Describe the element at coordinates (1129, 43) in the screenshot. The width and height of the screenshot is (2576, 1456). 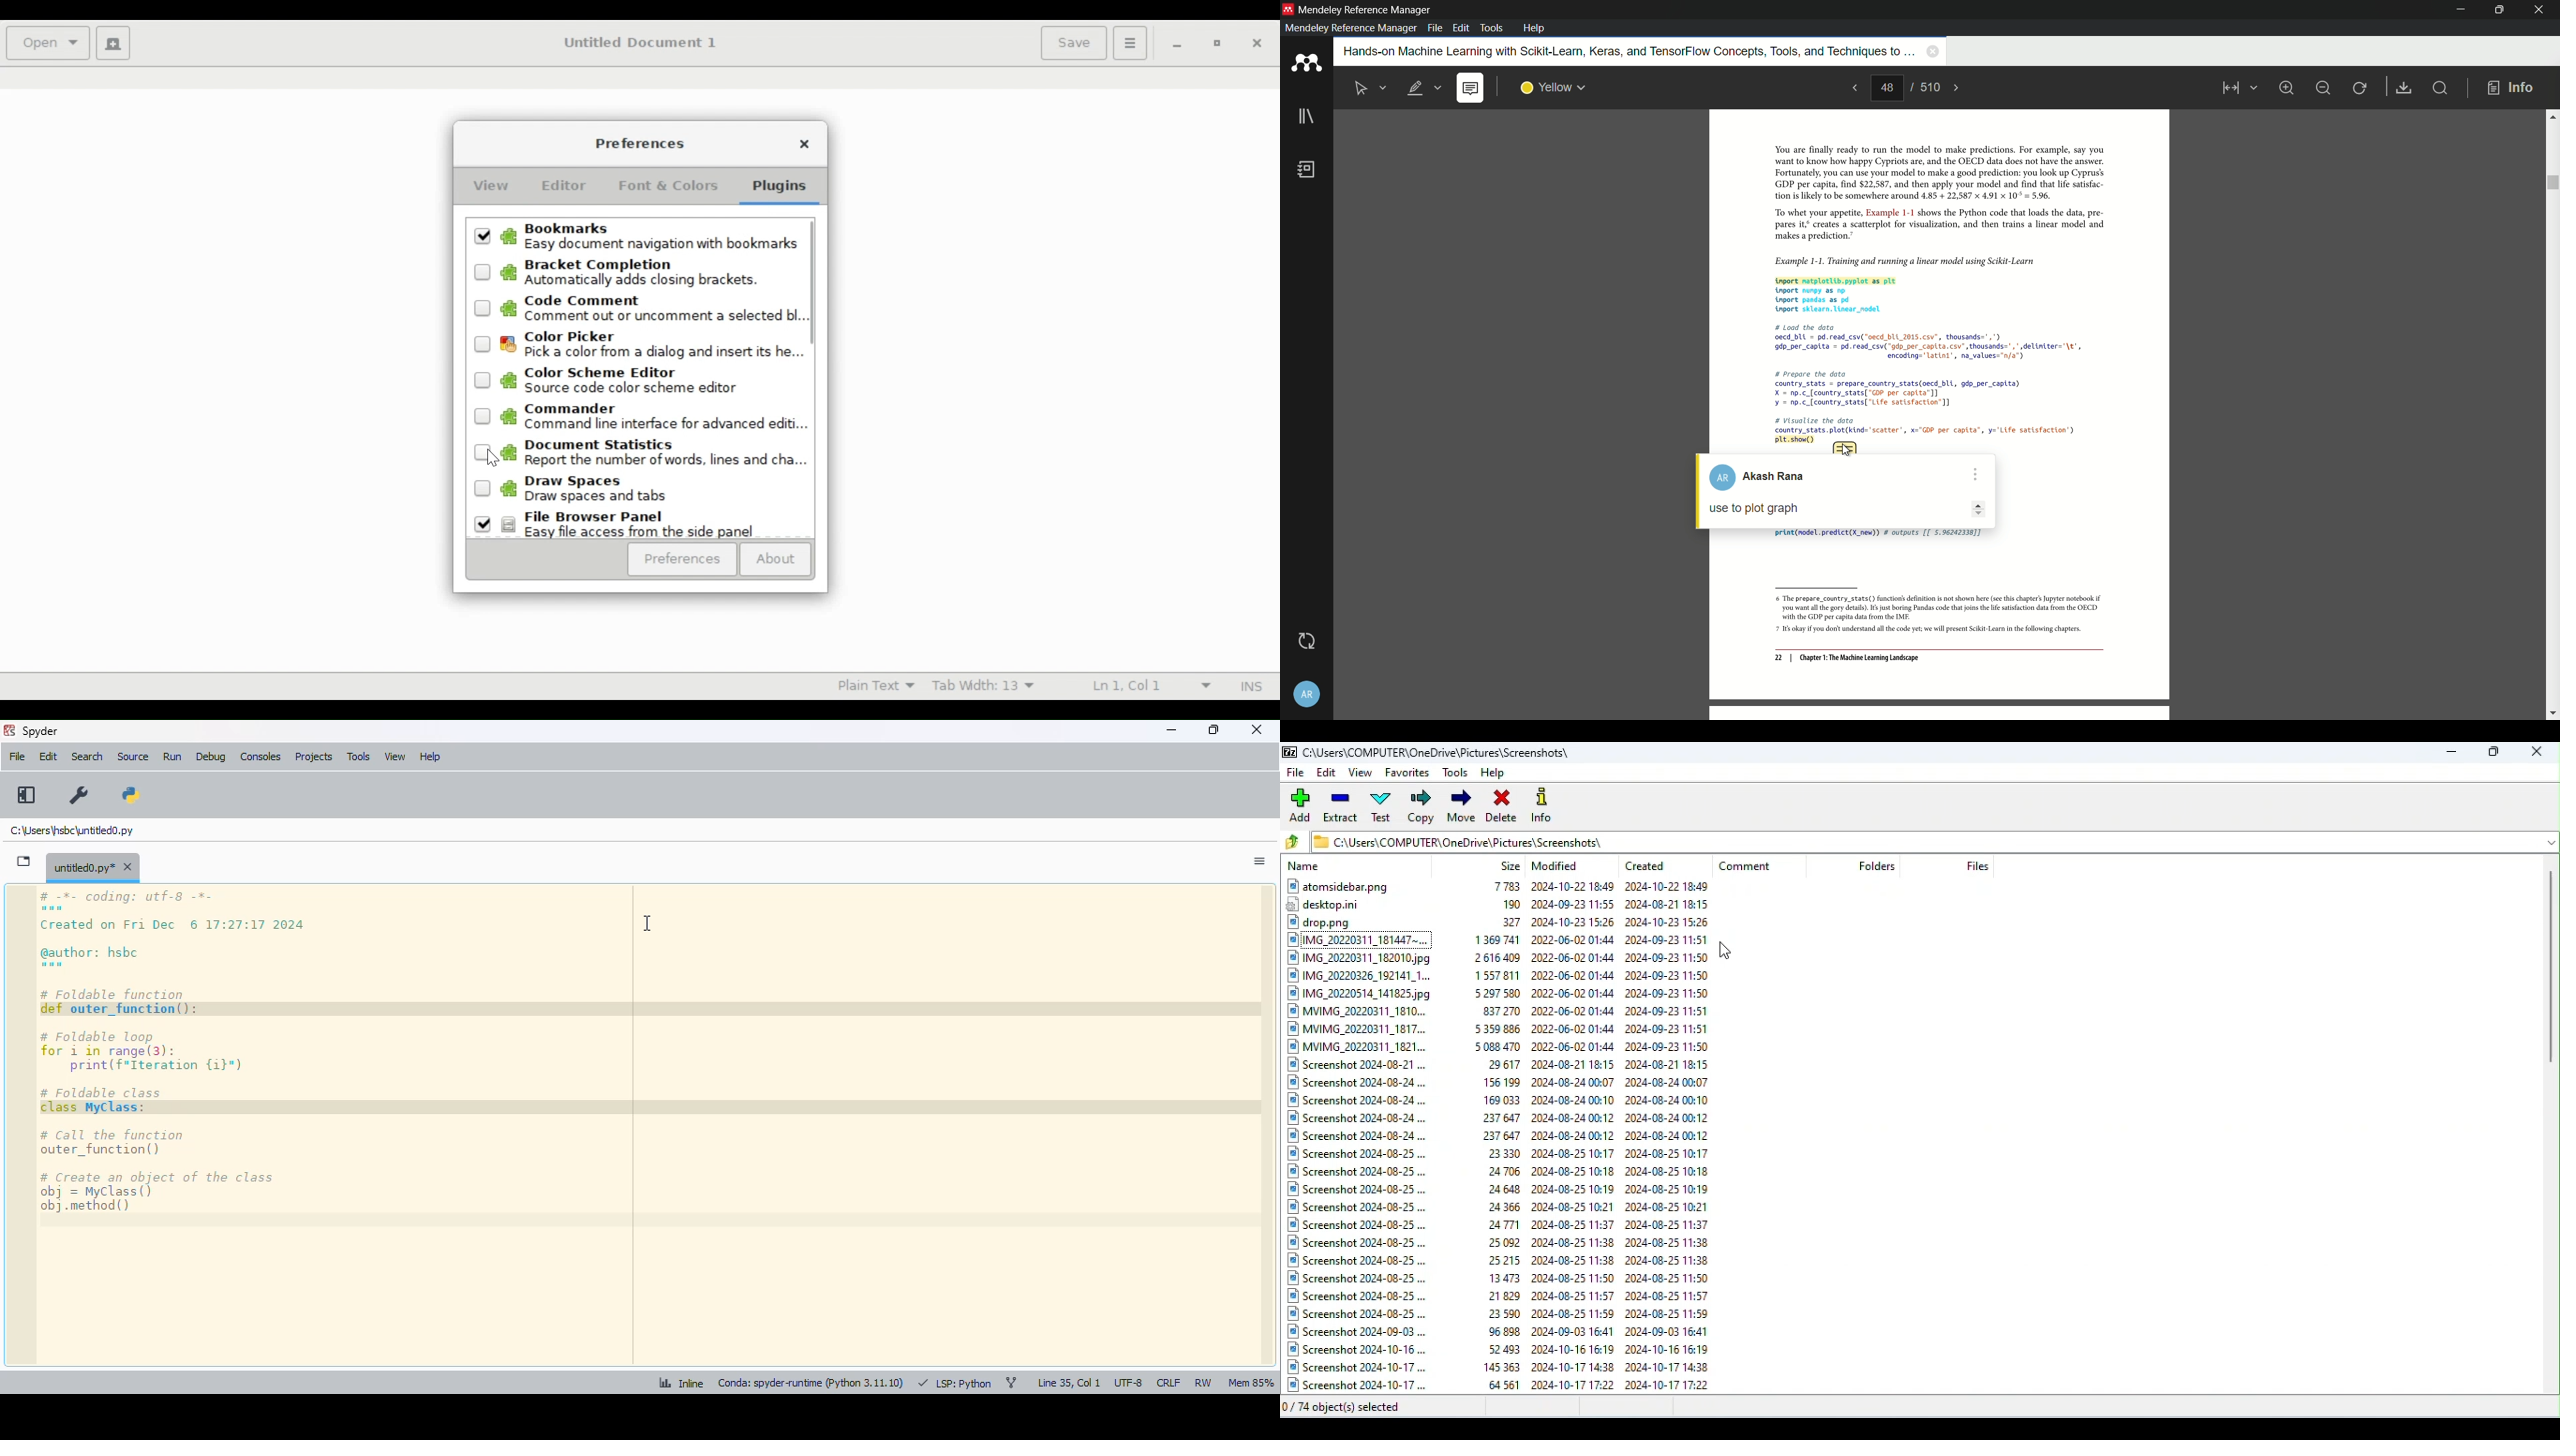
I see `Application menu` at that location.